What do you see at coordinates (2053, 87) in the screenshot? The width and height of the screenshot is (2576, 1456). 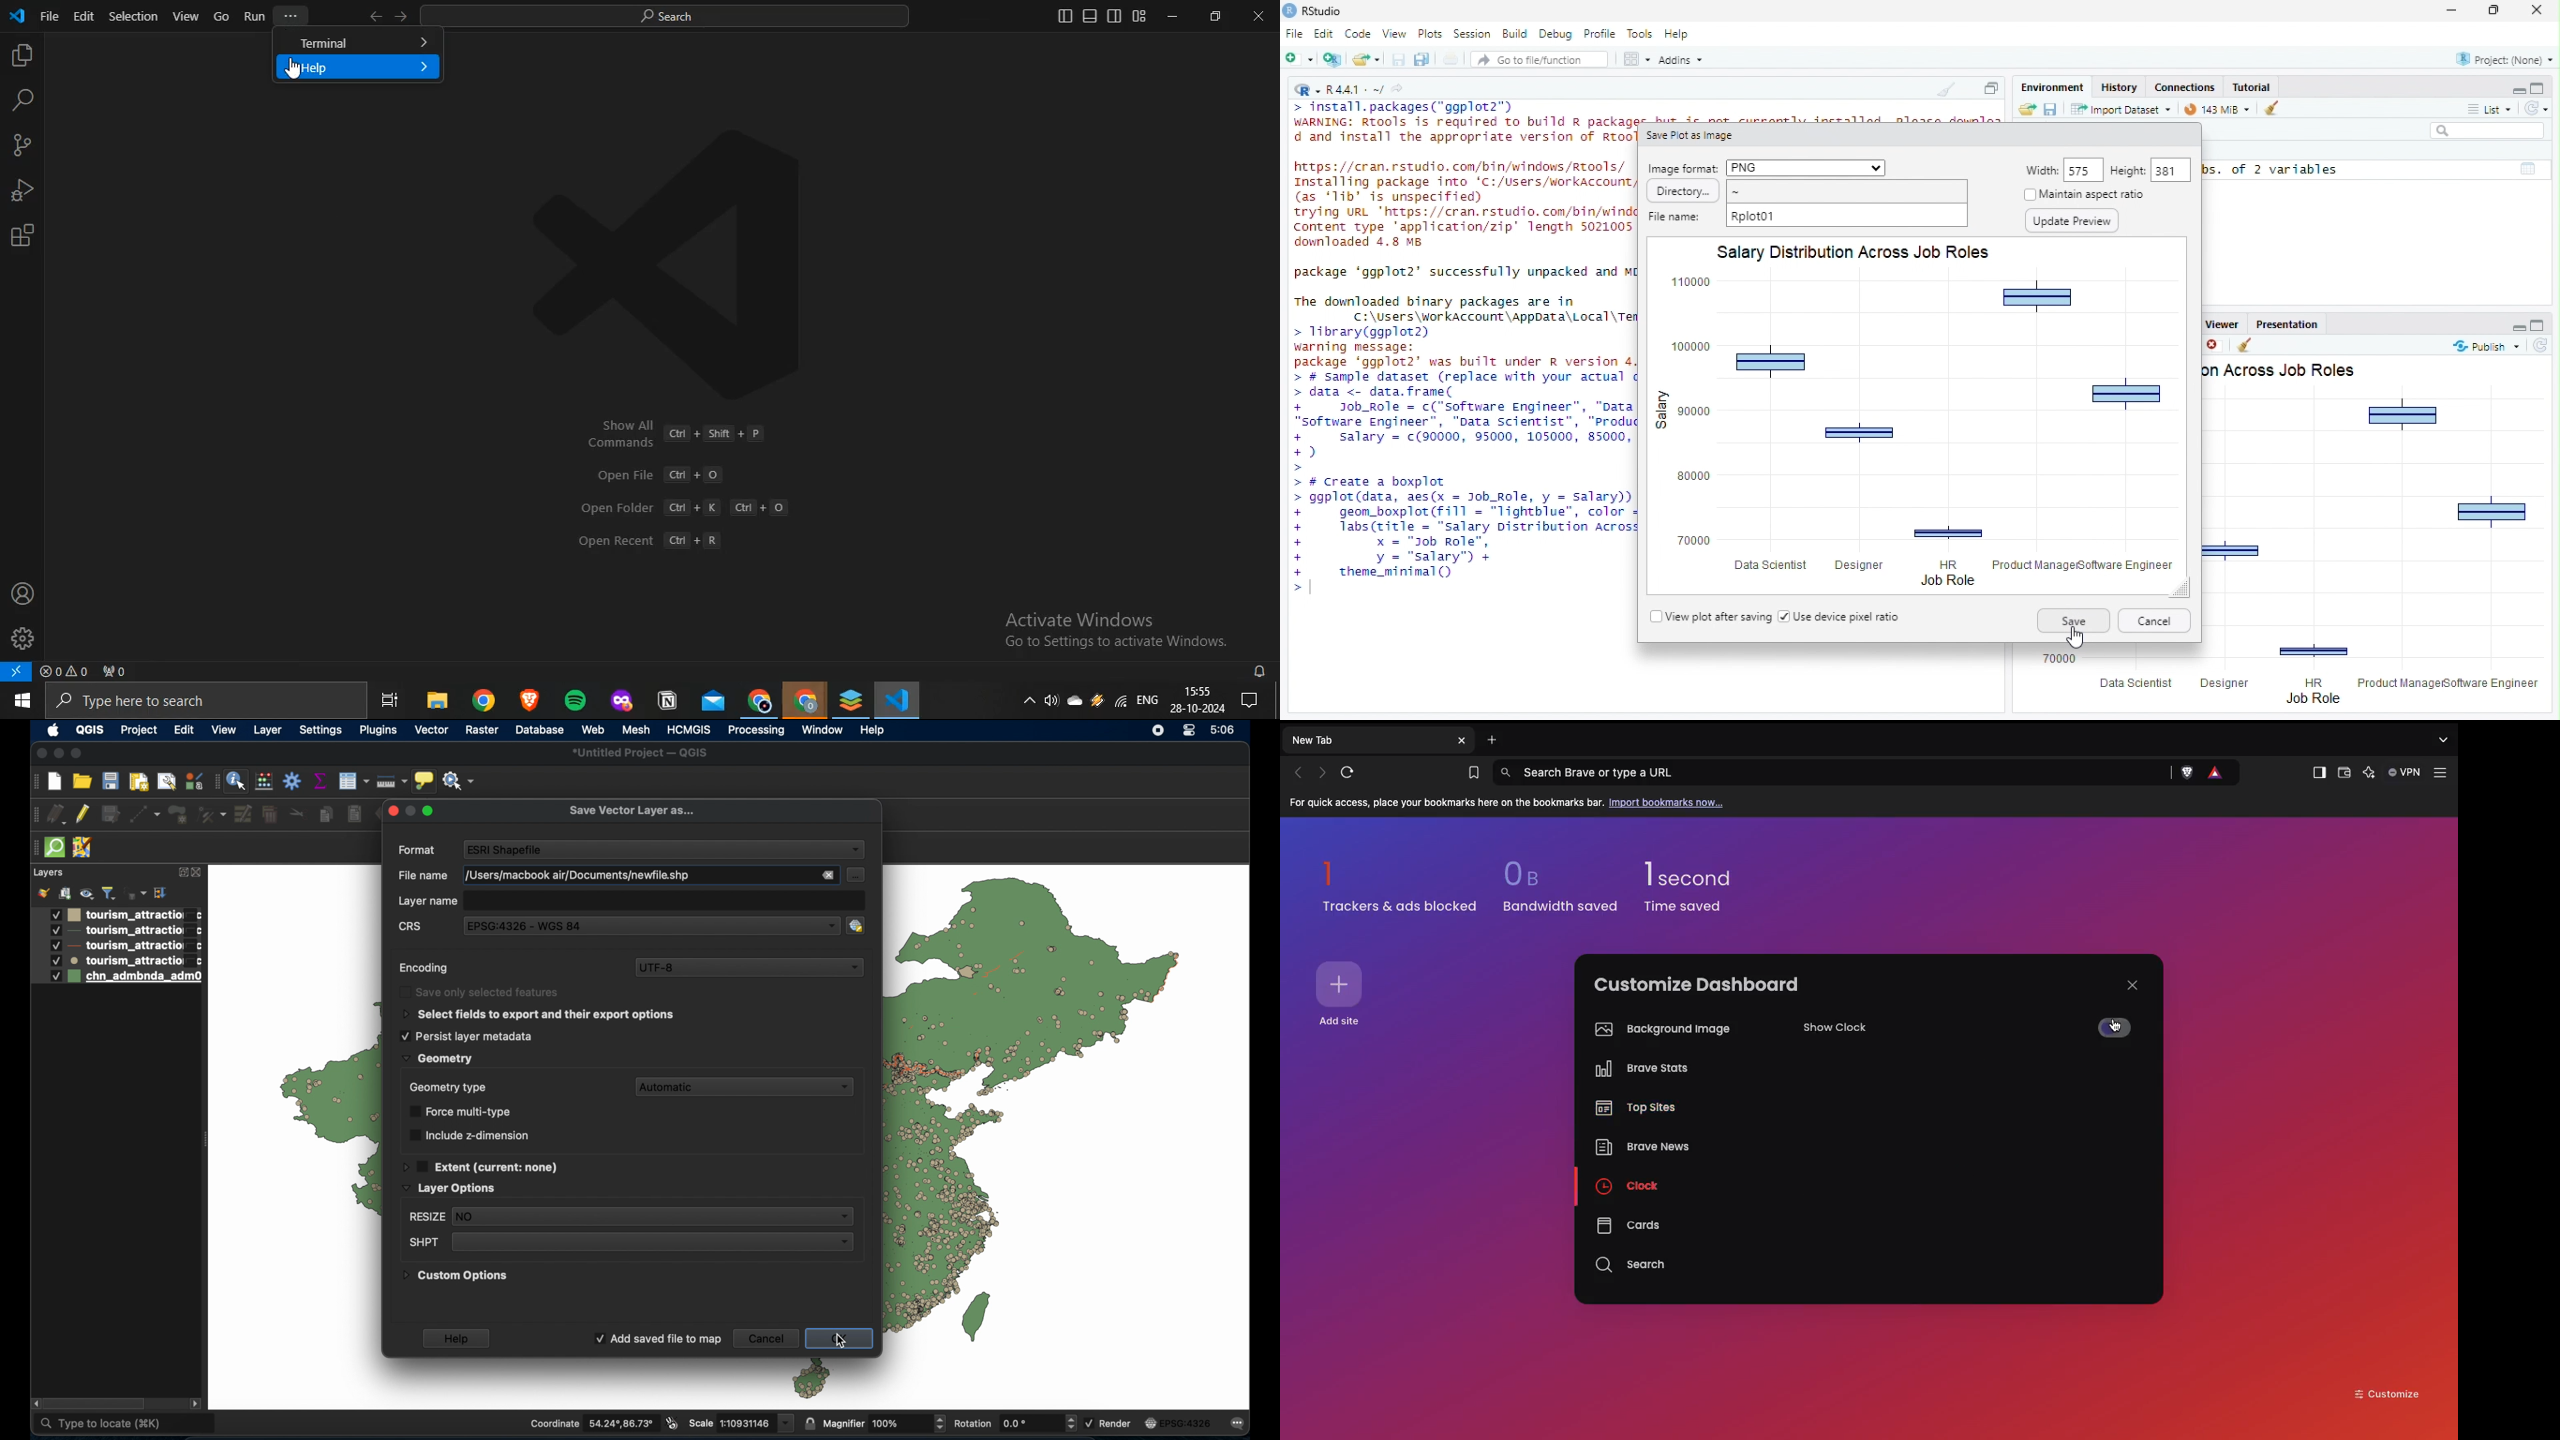 I see `Environment` at bounding box center [2053, 87].